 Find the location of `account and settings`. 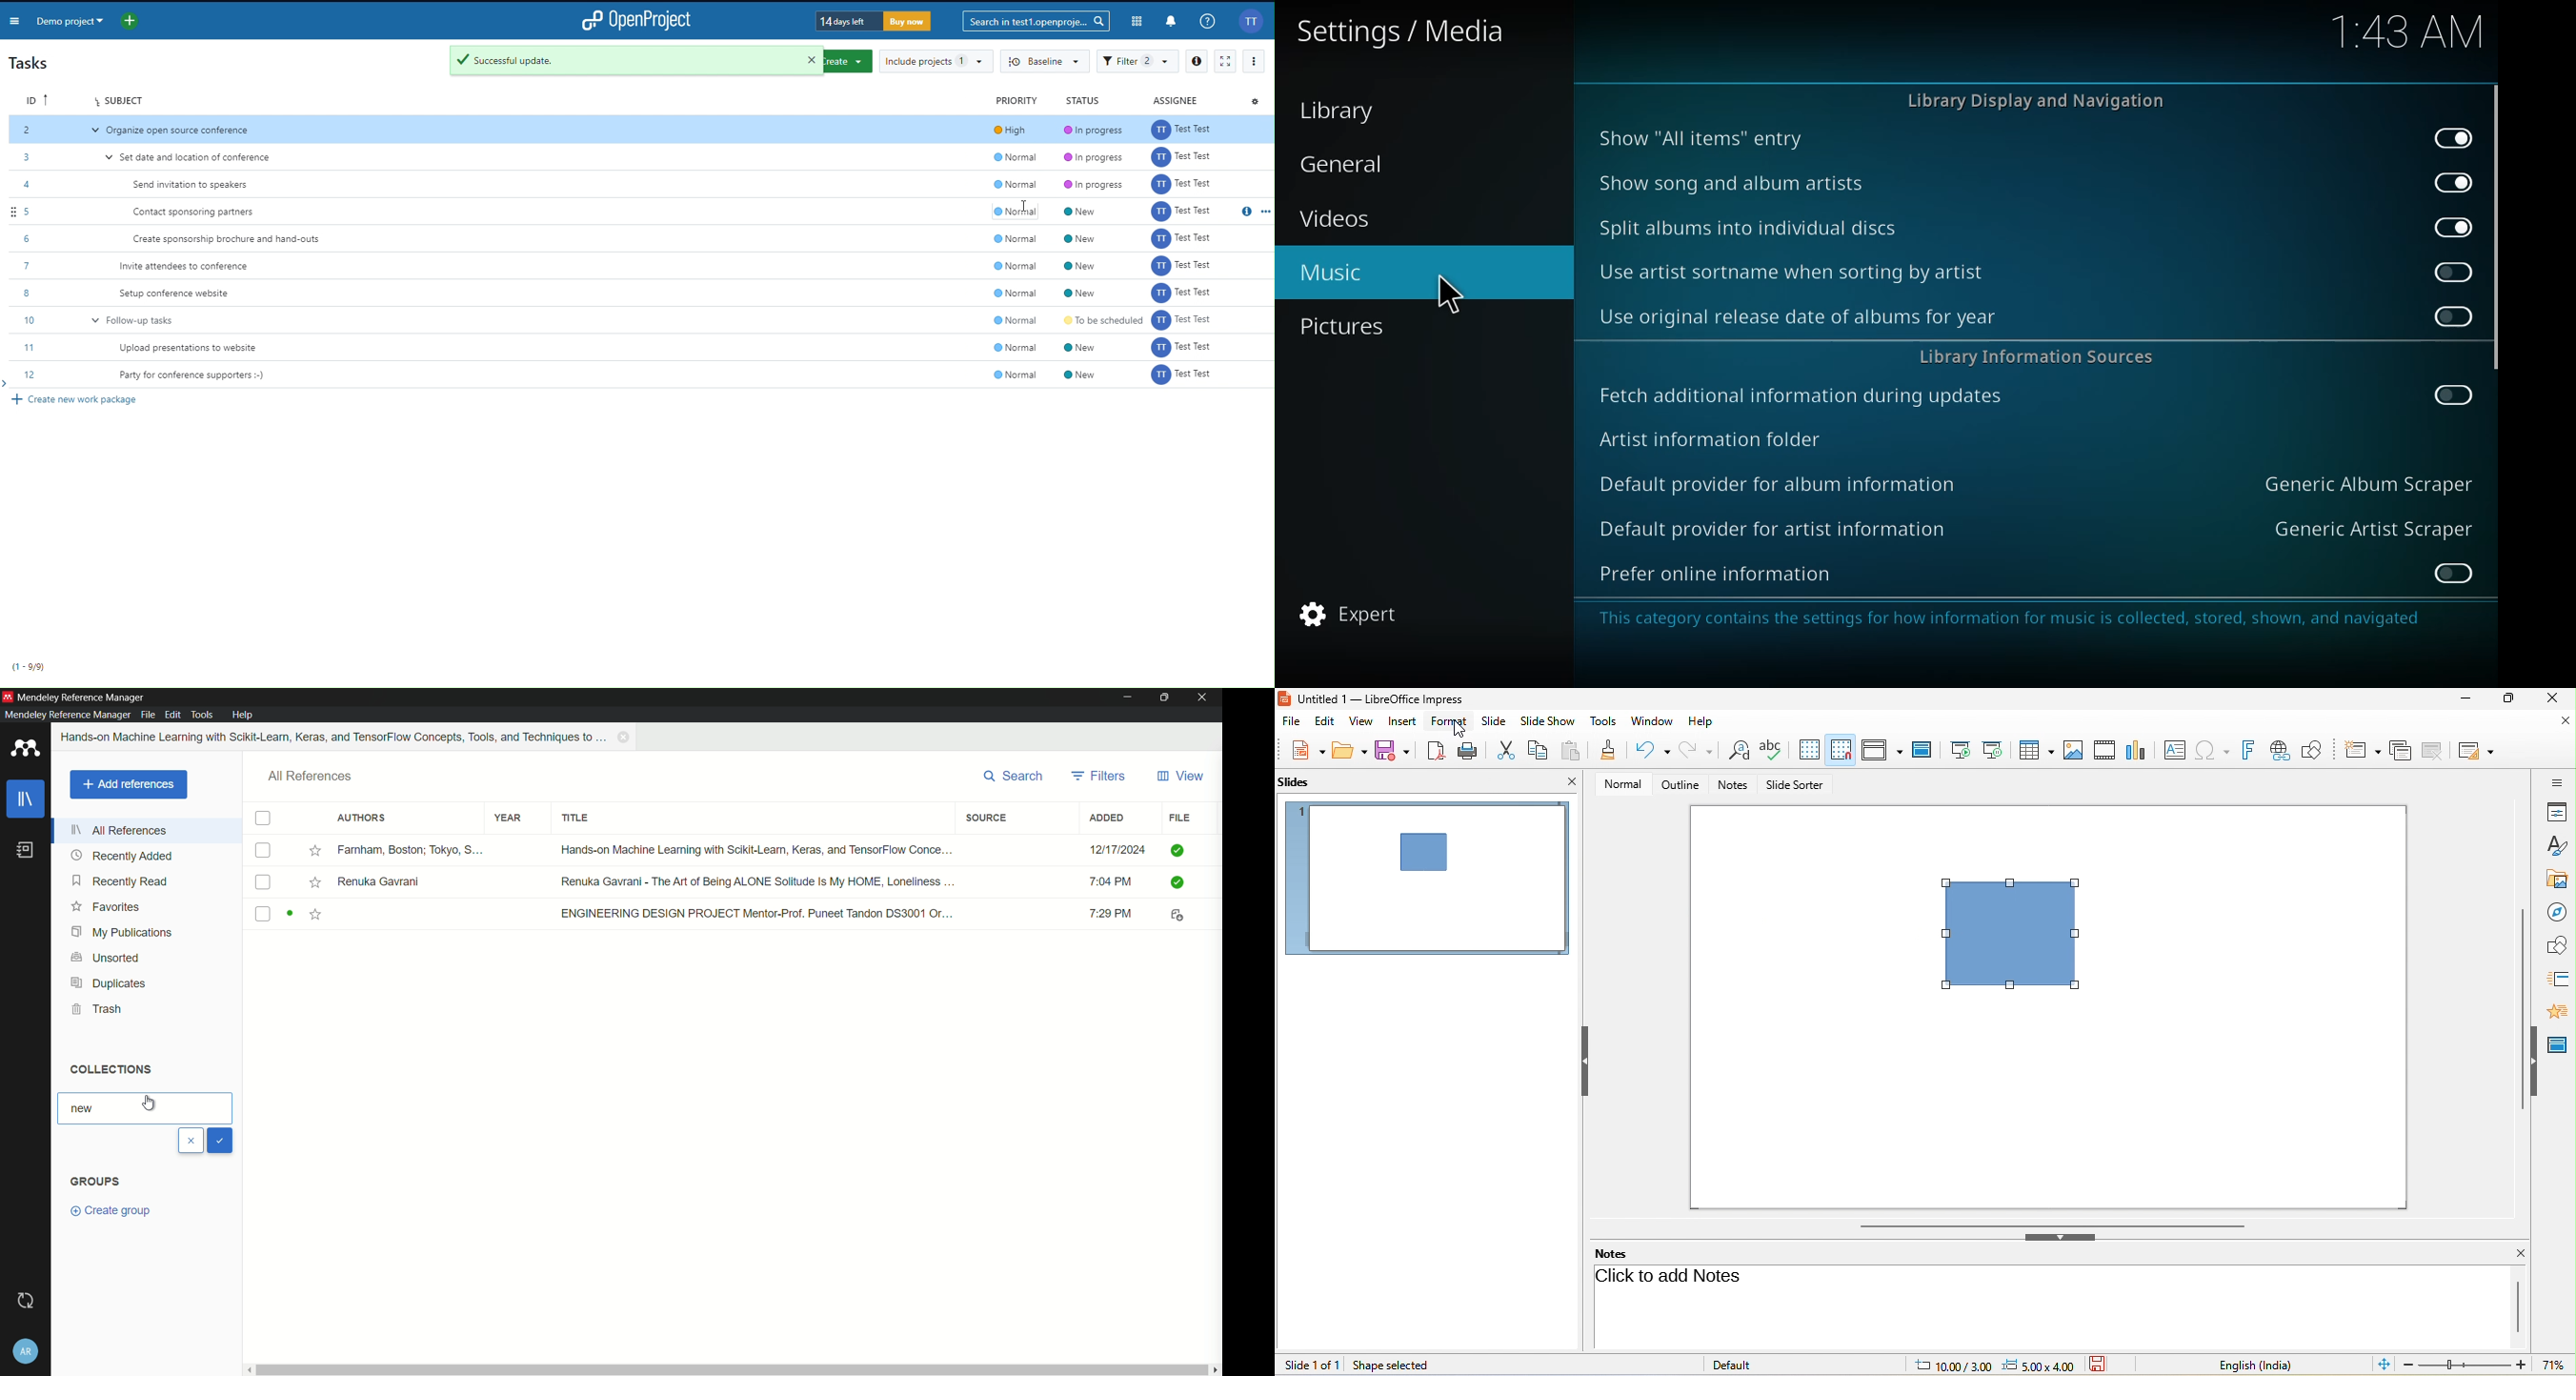

account and settings is located at coordinates (27, 1351).